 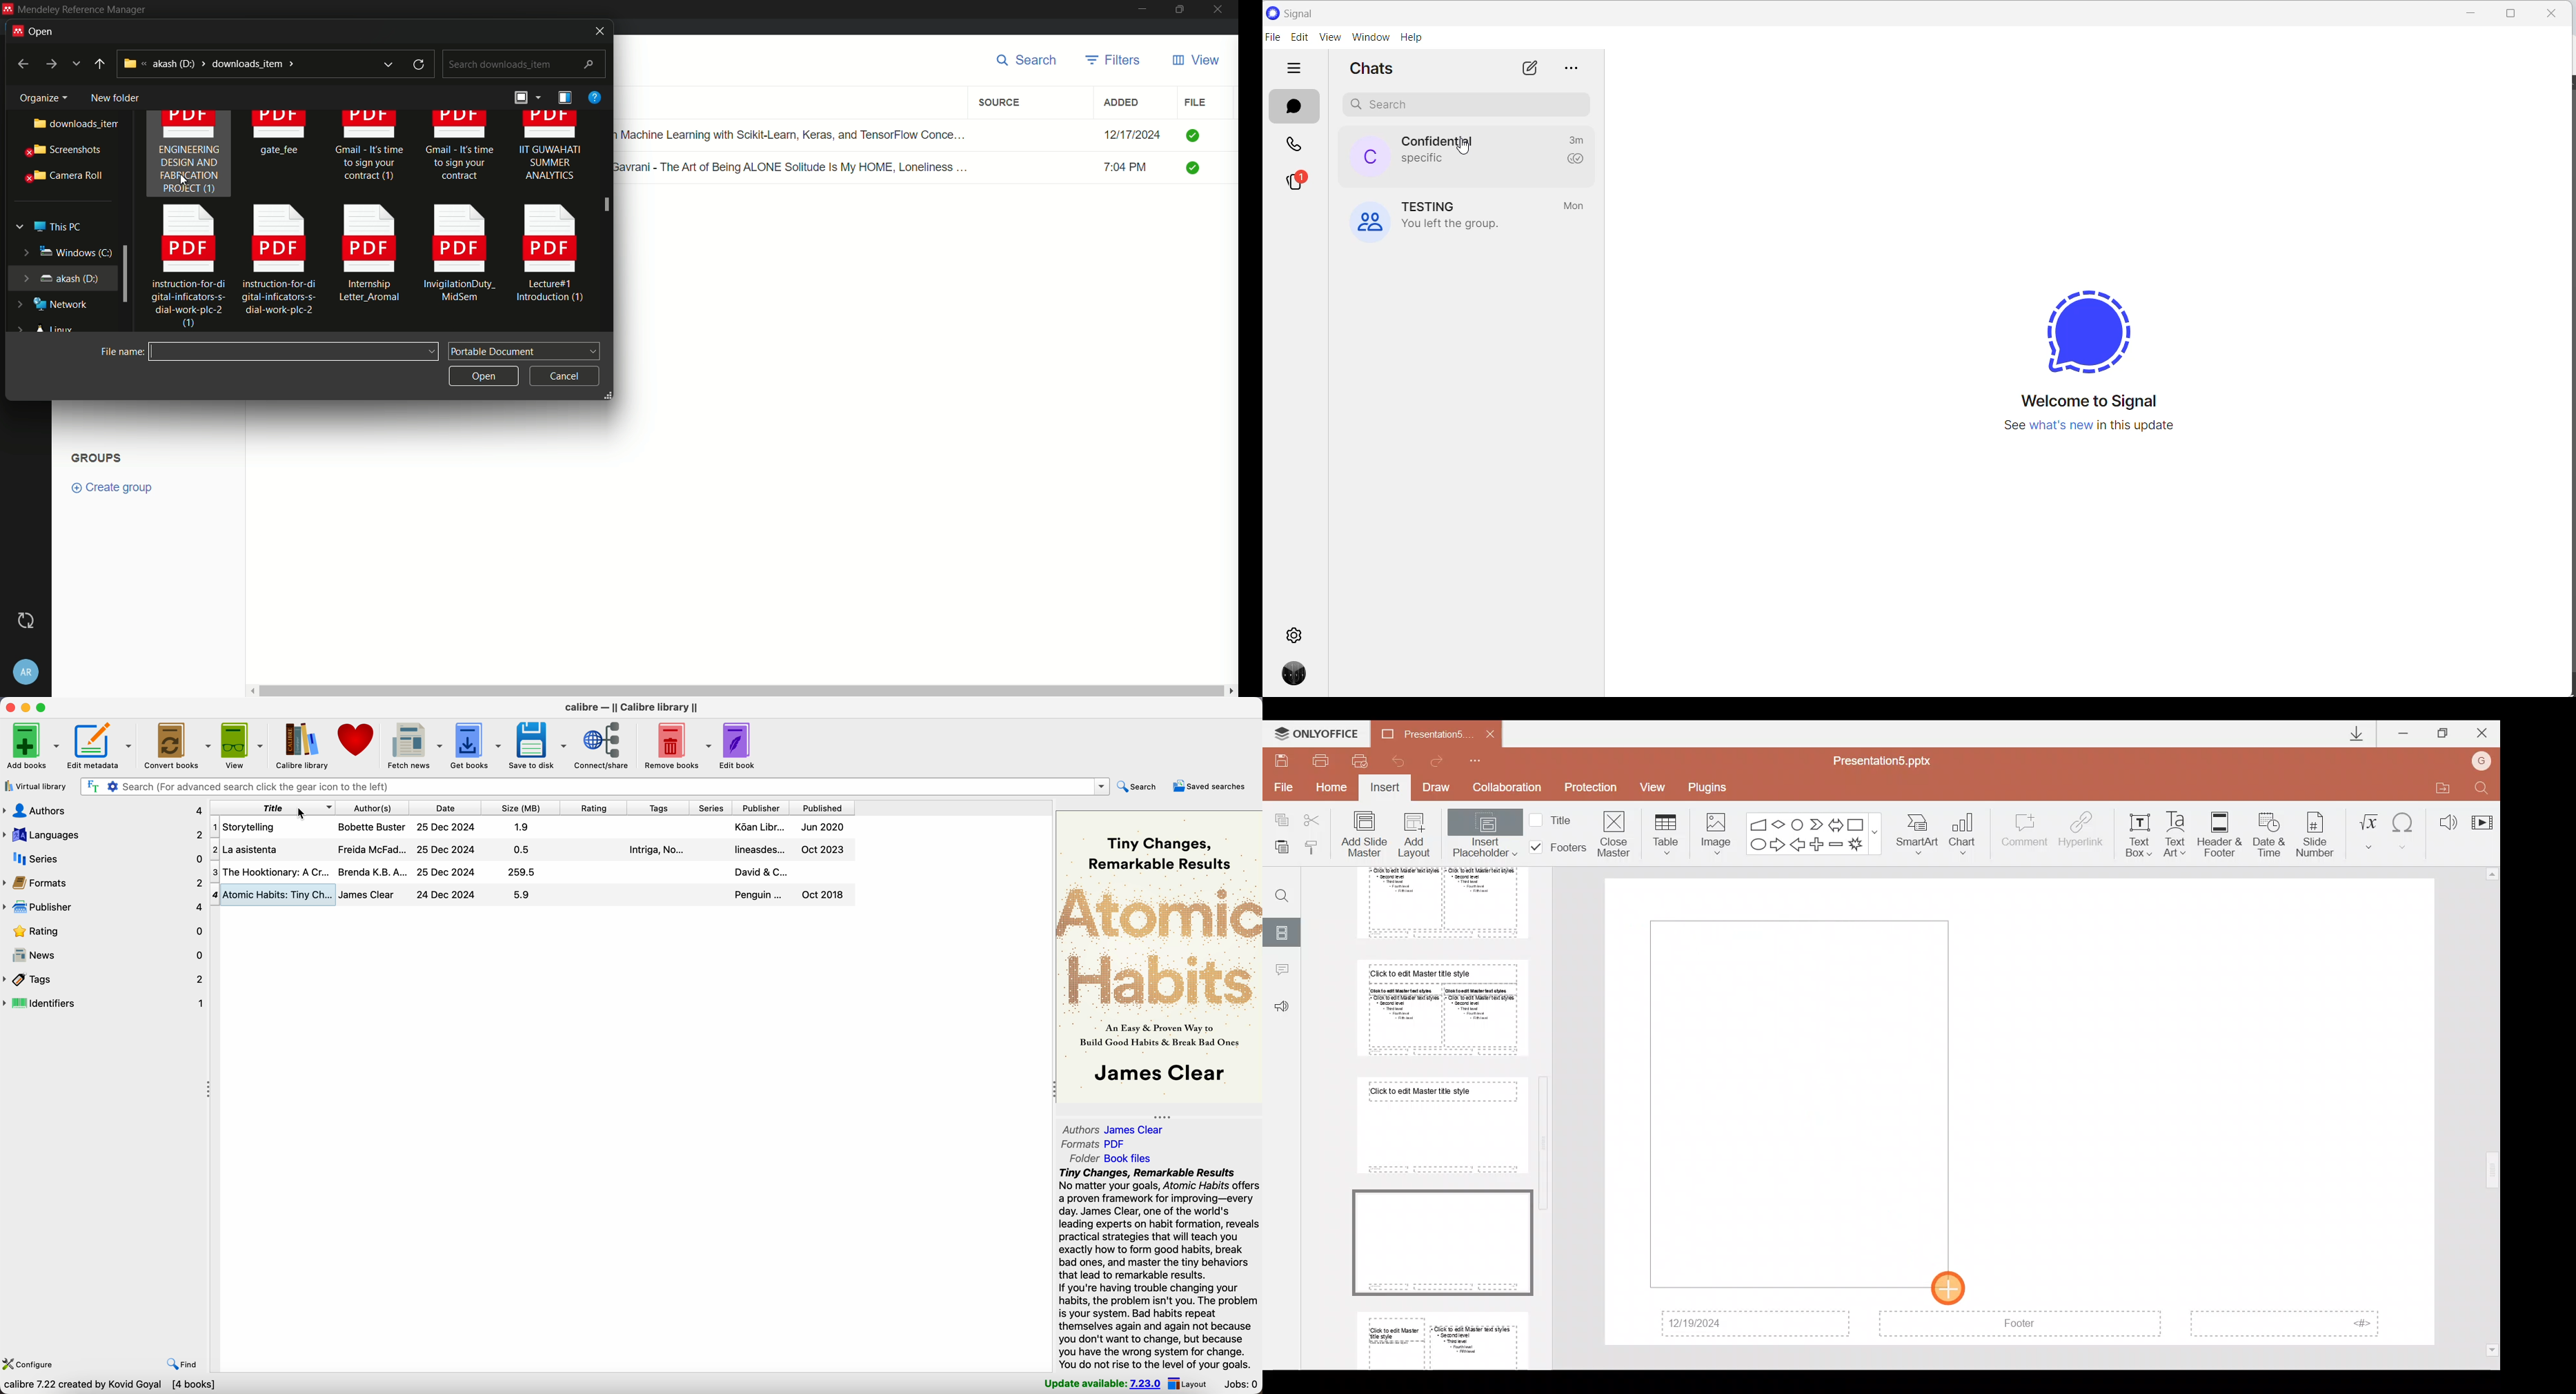 What do you see at coordinates (374, 808) in the screenshot?
I see `authors` at bounding box center [374, 808].